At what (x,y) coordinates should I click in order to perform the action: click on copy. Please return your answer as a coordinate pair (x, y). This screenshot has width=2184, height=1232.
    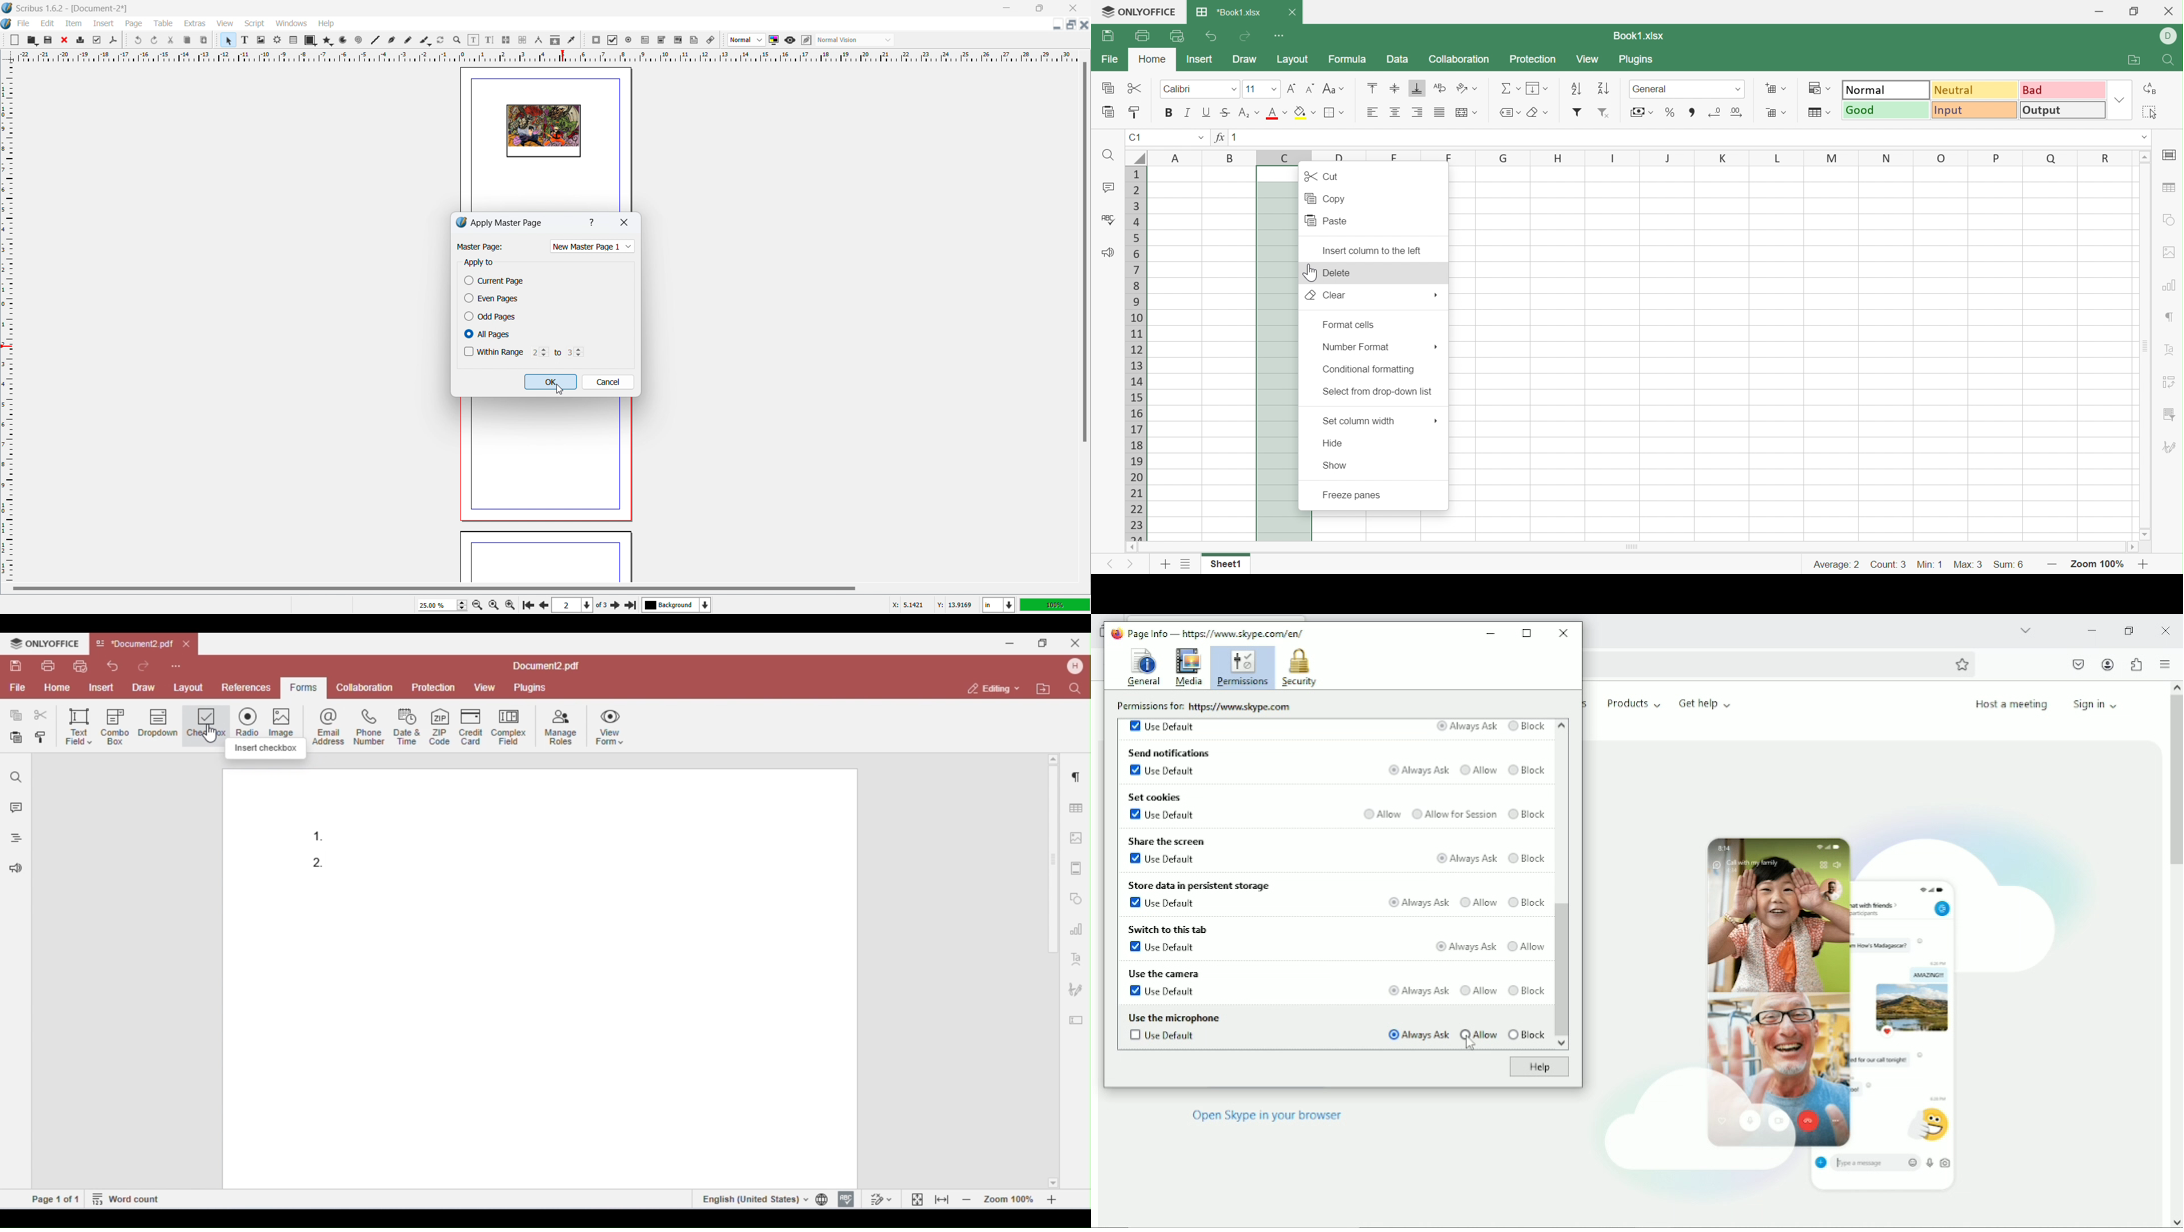
    Looking at the image, I should click on (188, 40).